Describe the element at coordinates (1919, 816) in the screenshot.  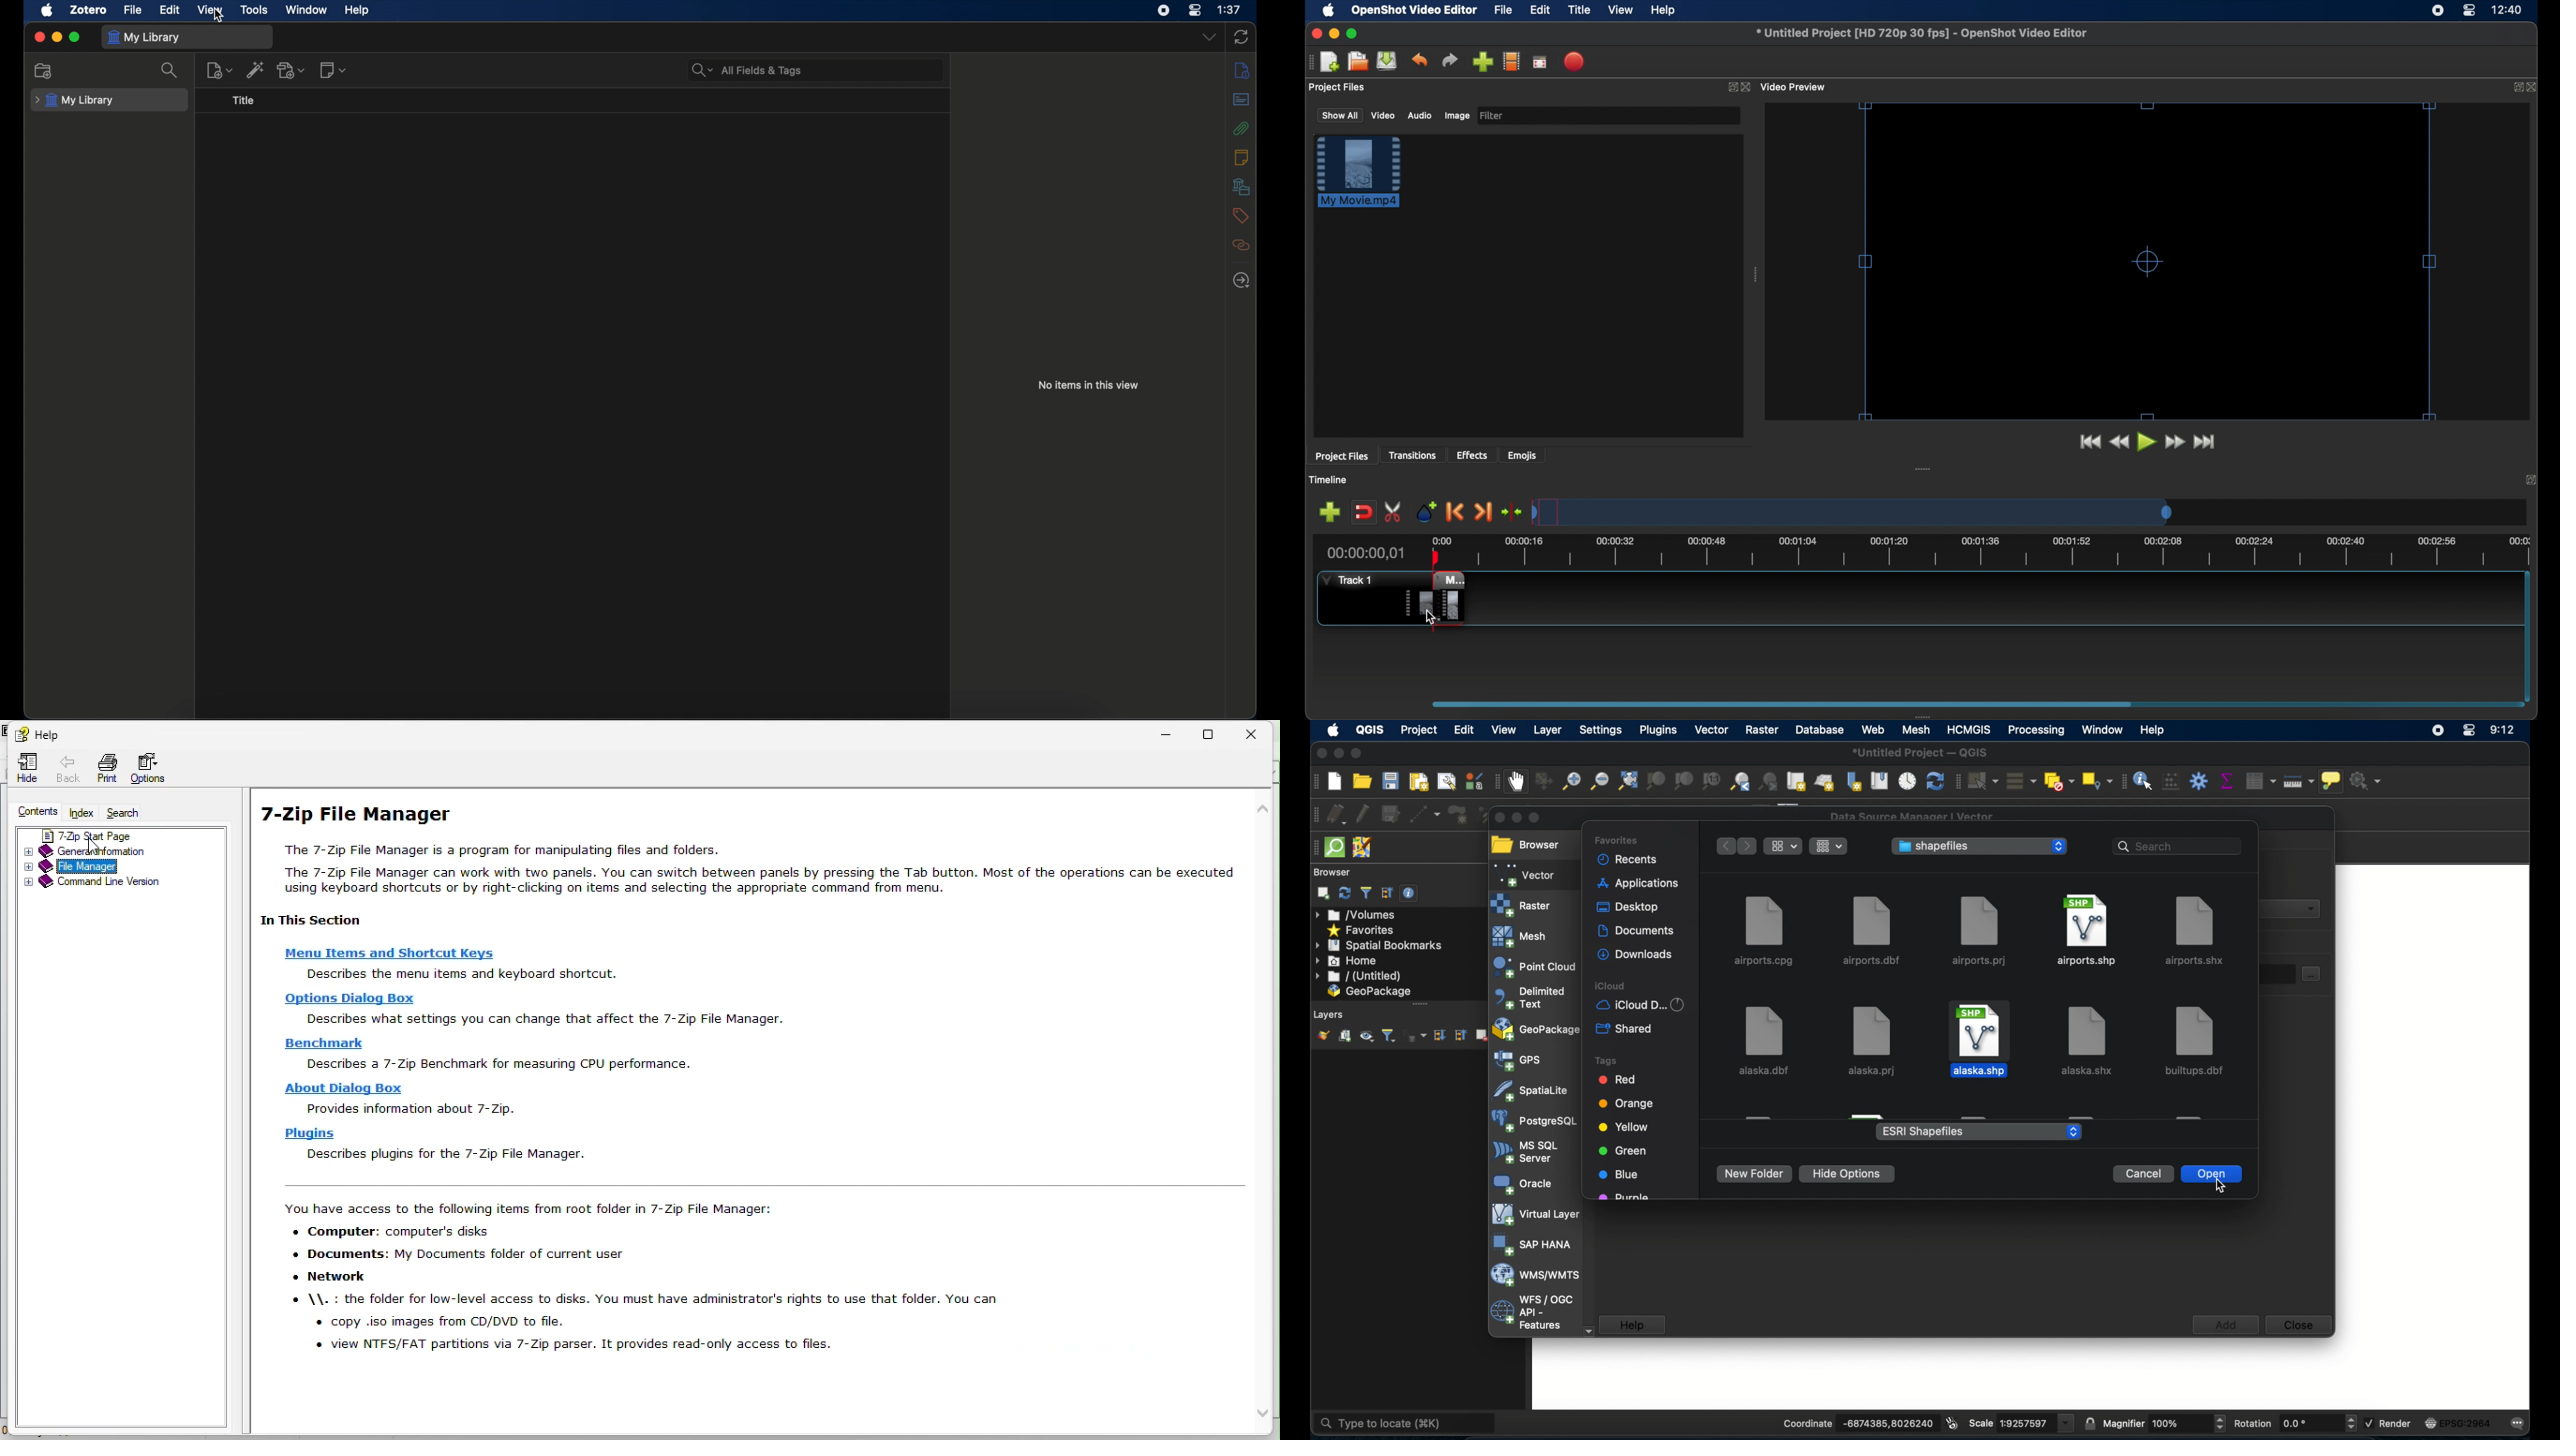
I see `Data Source manager Vector` at that location.